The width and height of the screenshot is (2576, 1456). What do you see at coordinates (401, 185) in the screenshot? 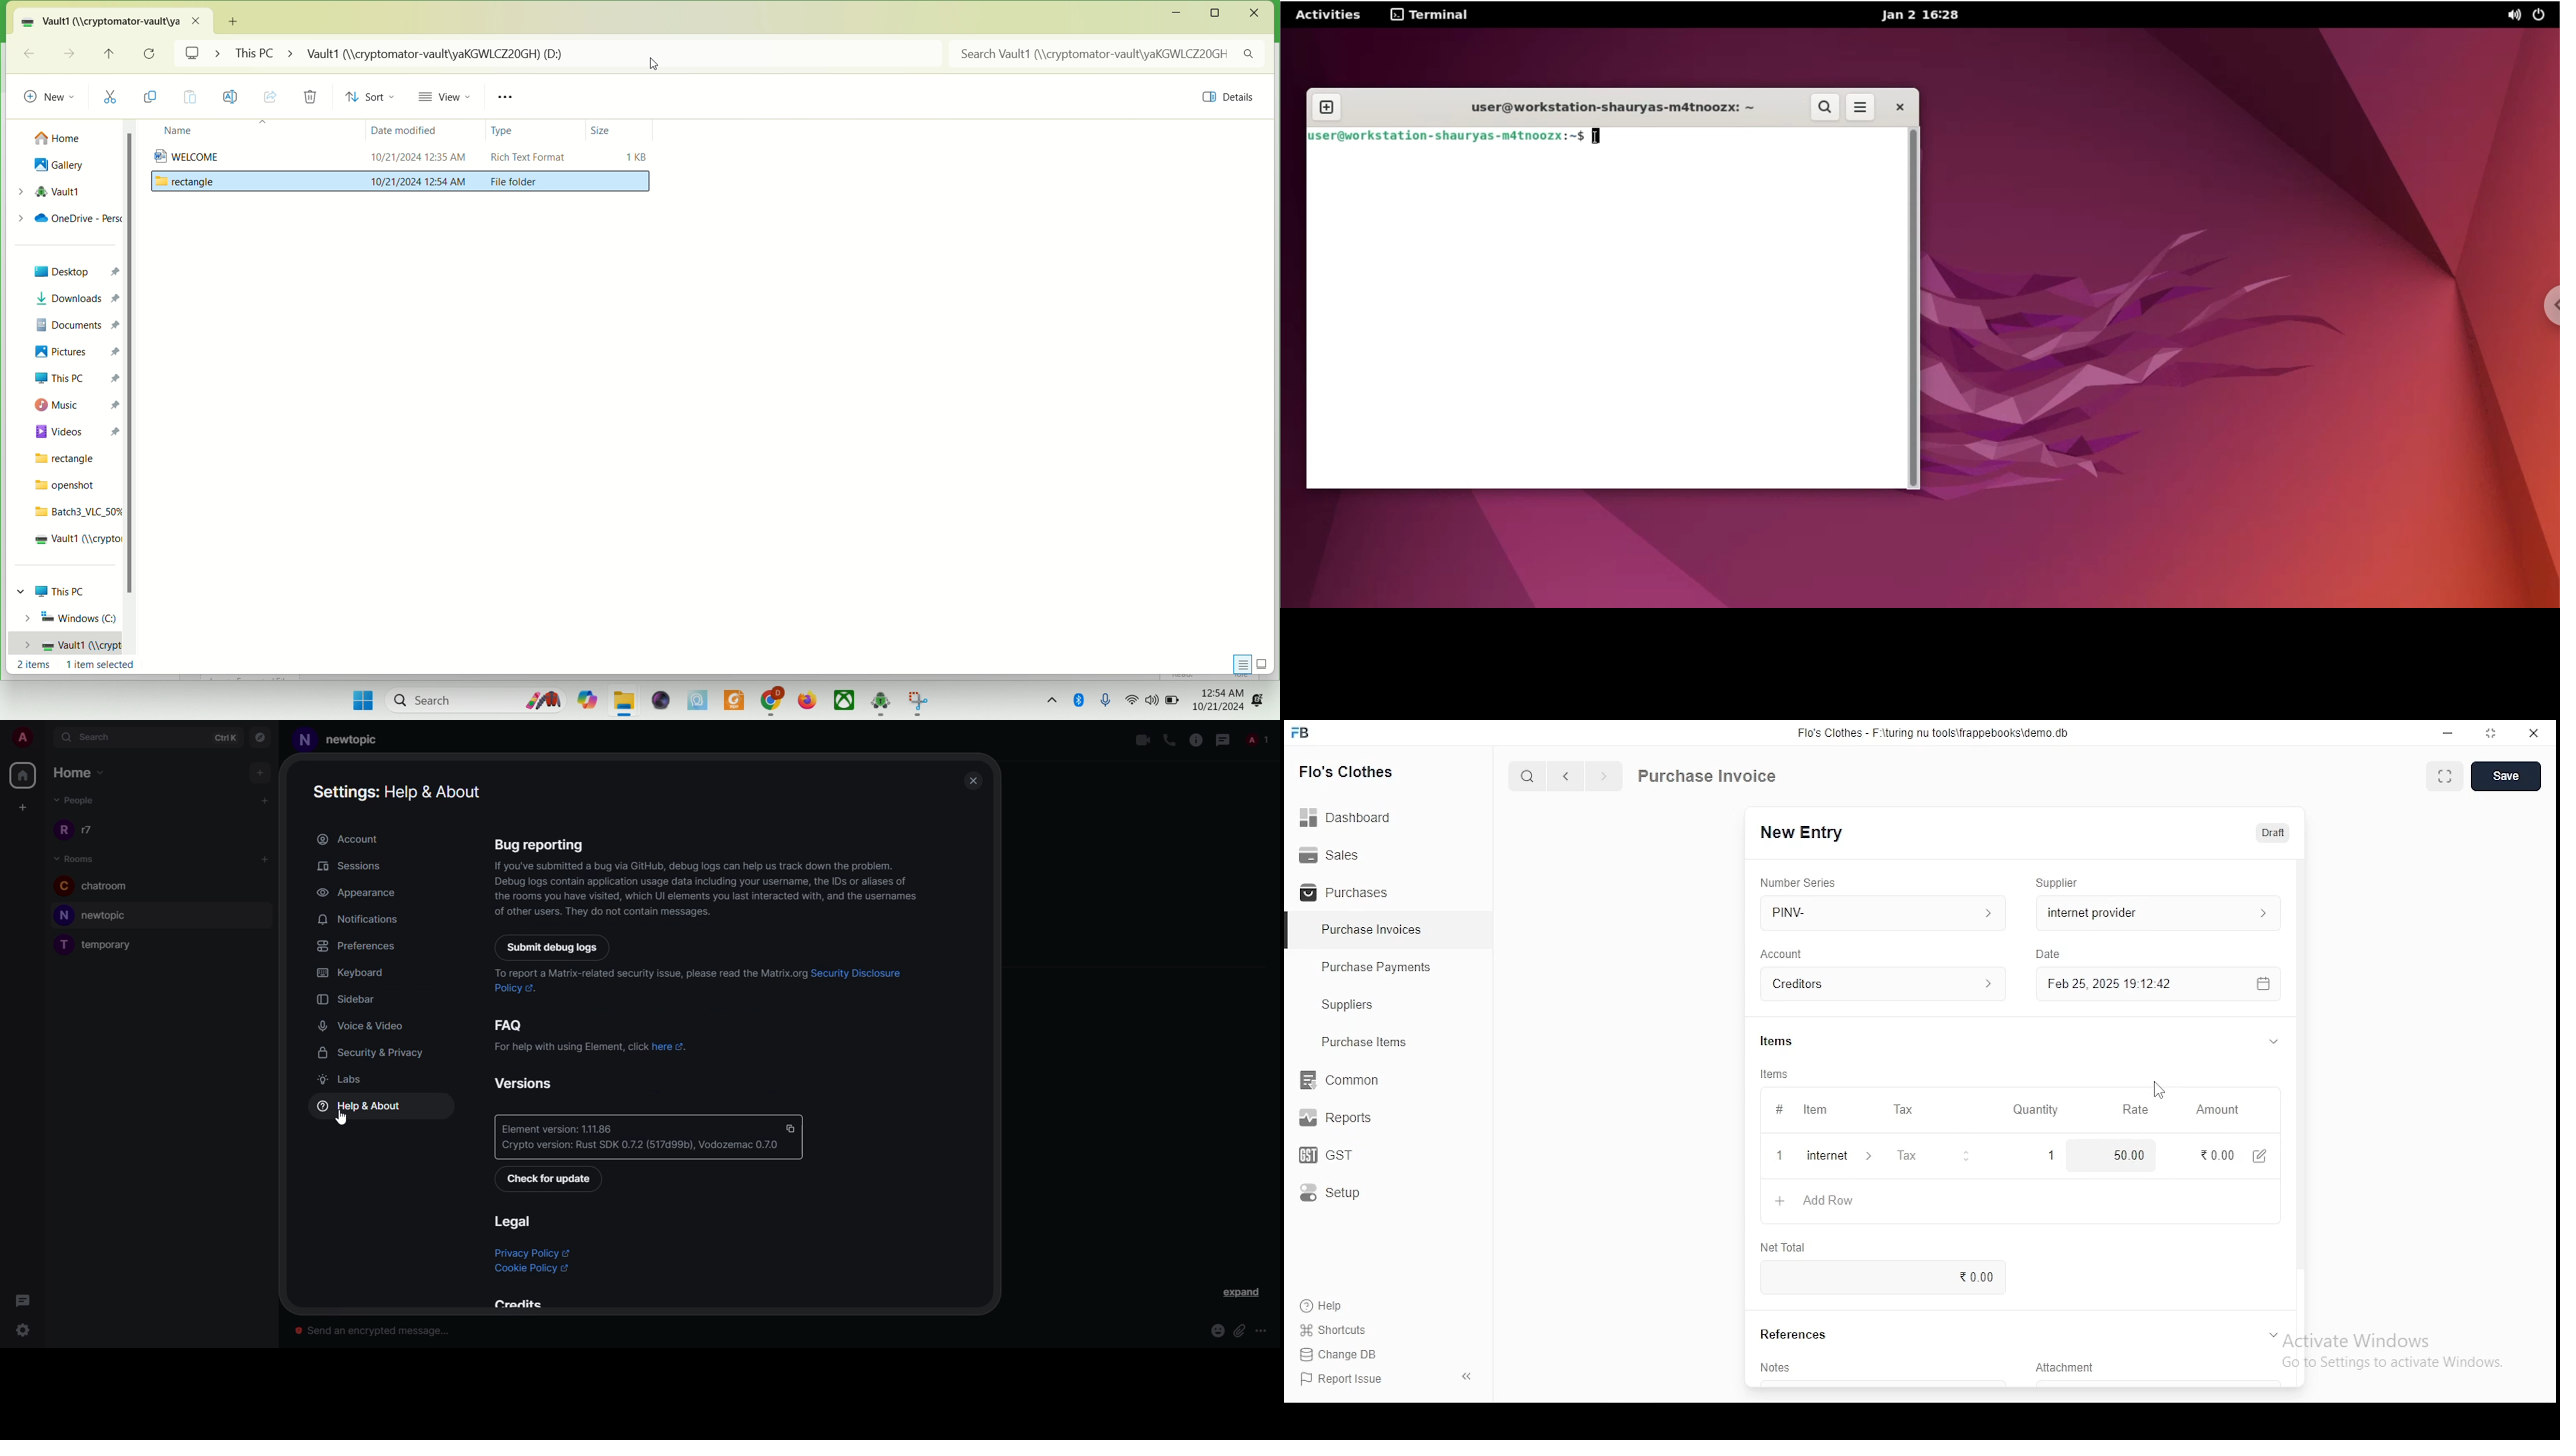
I see `Rectangle file  10/21/2024 12:54AM File folder` at bounding box center [401, 185].